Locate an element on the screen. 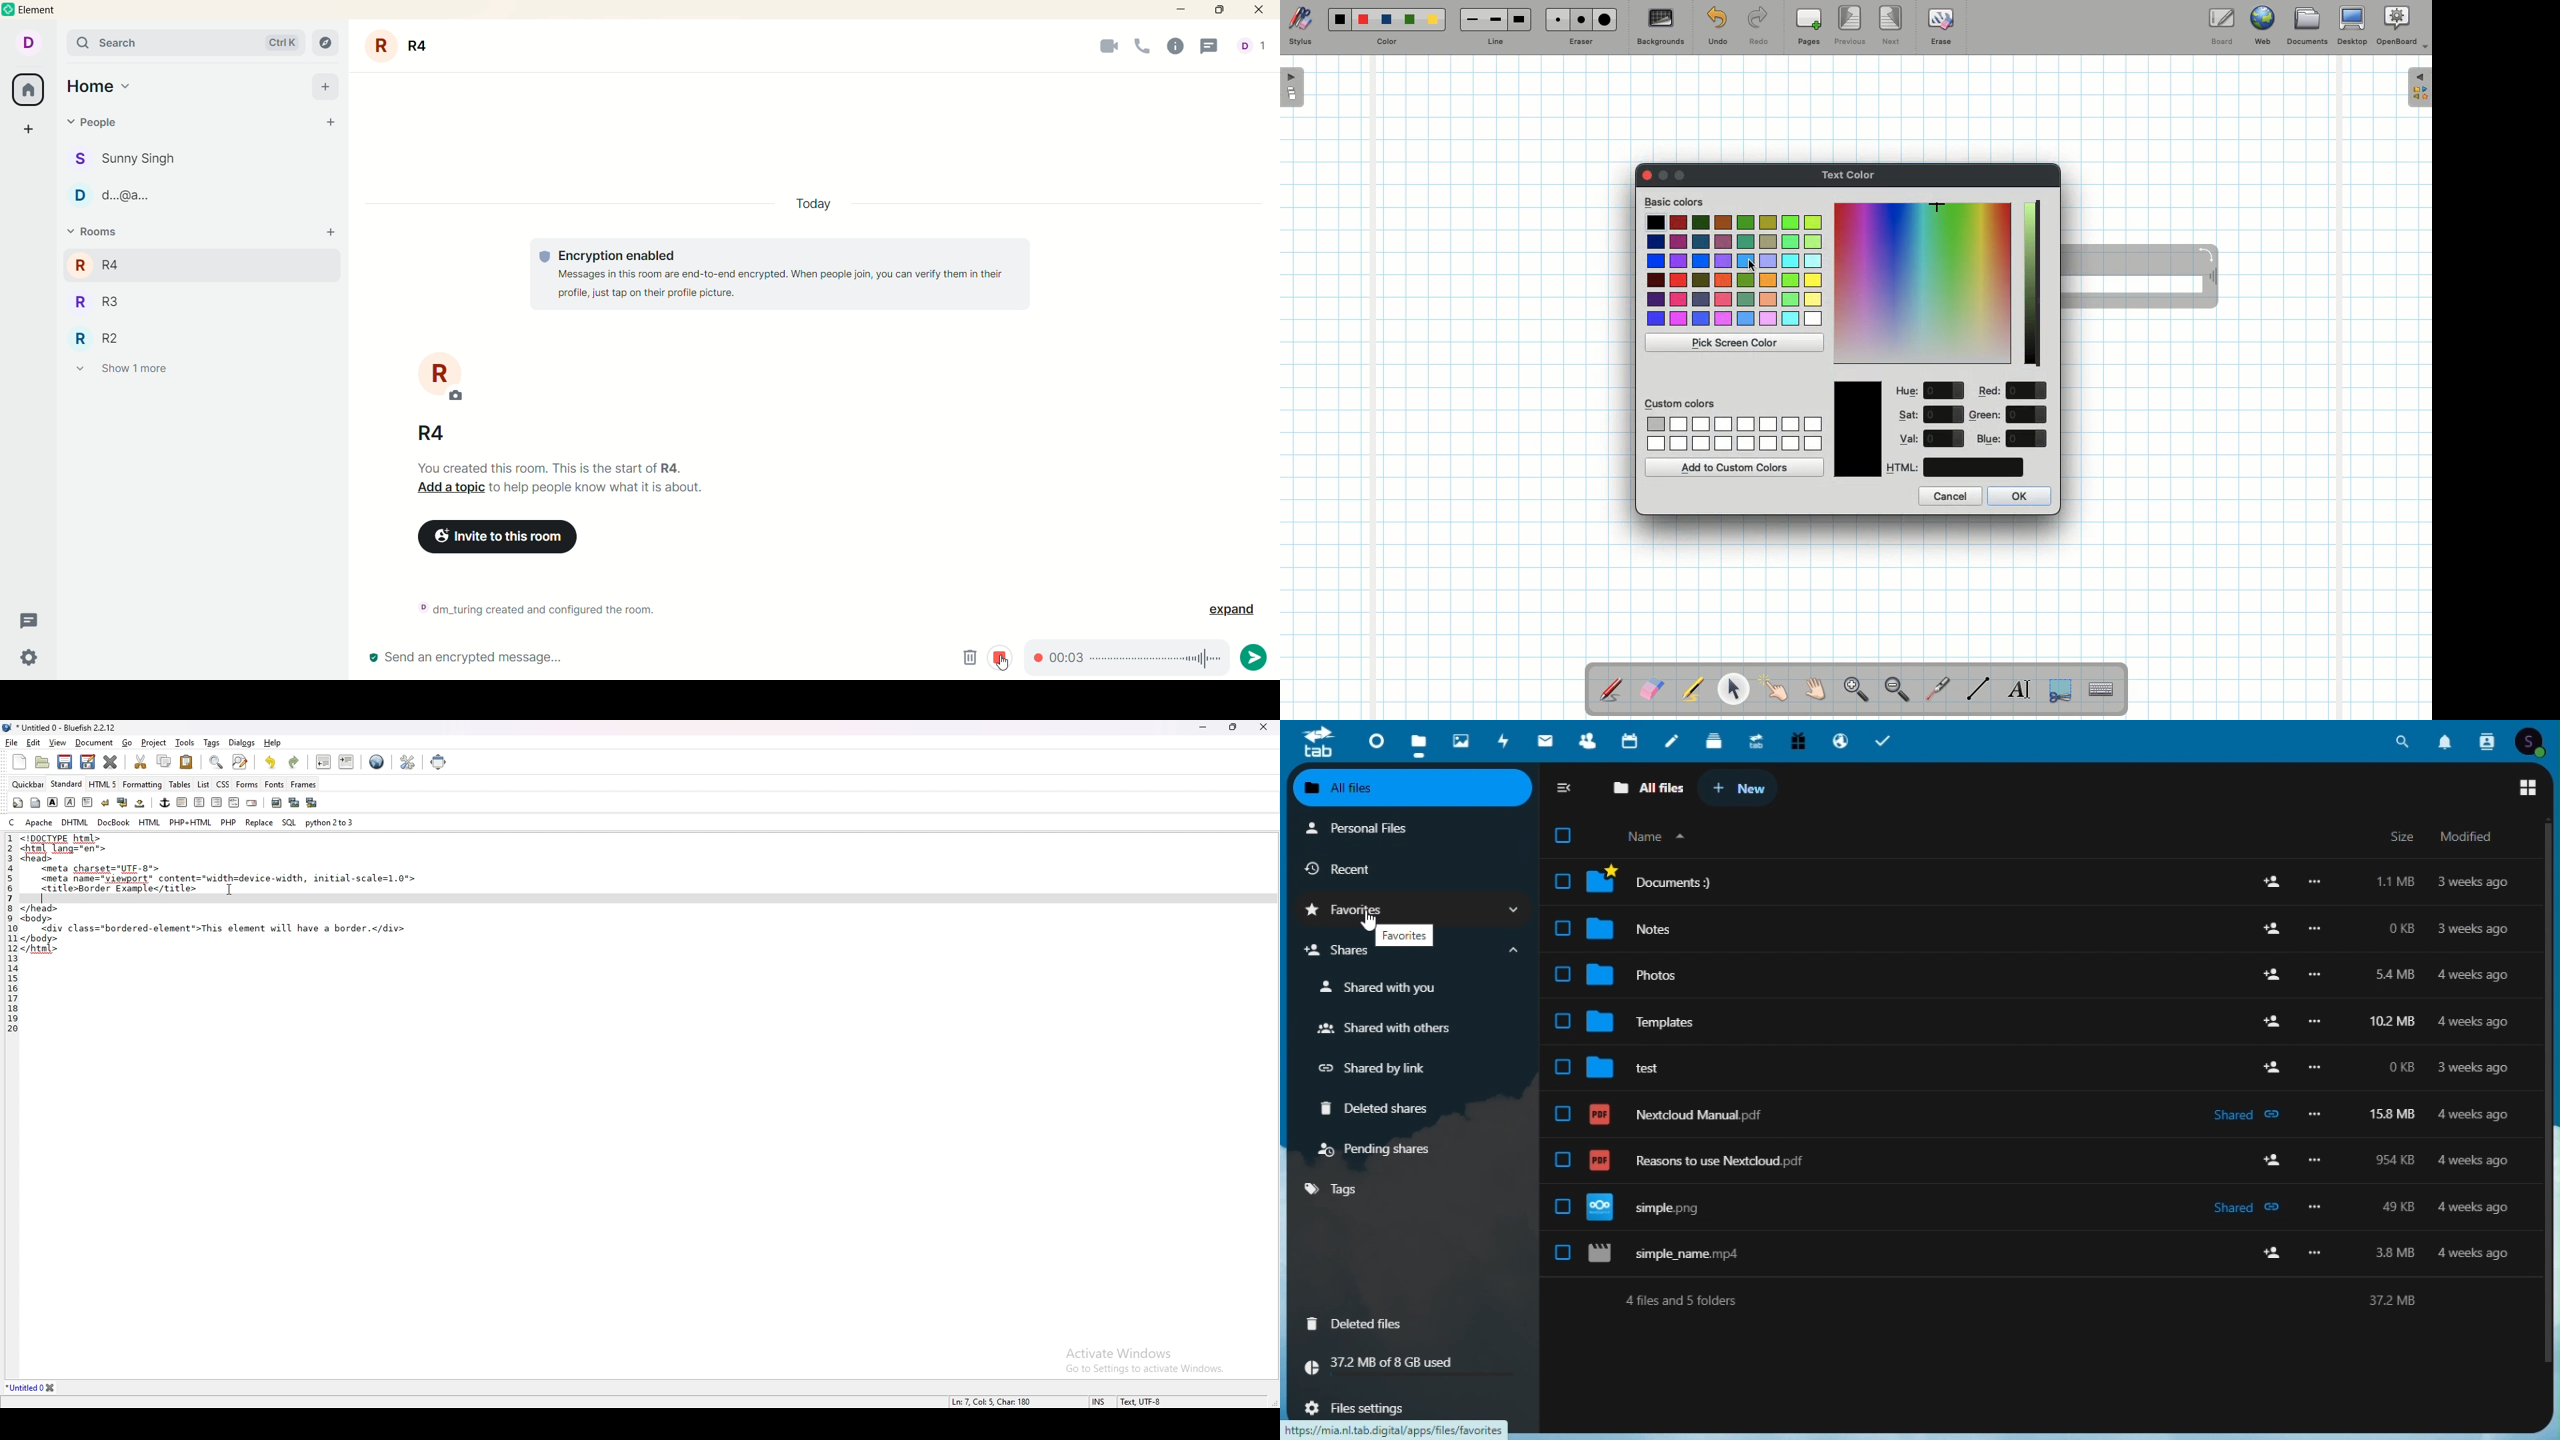 The image size is (2576, 1456). URL is located at coordinates (1396, 1430).